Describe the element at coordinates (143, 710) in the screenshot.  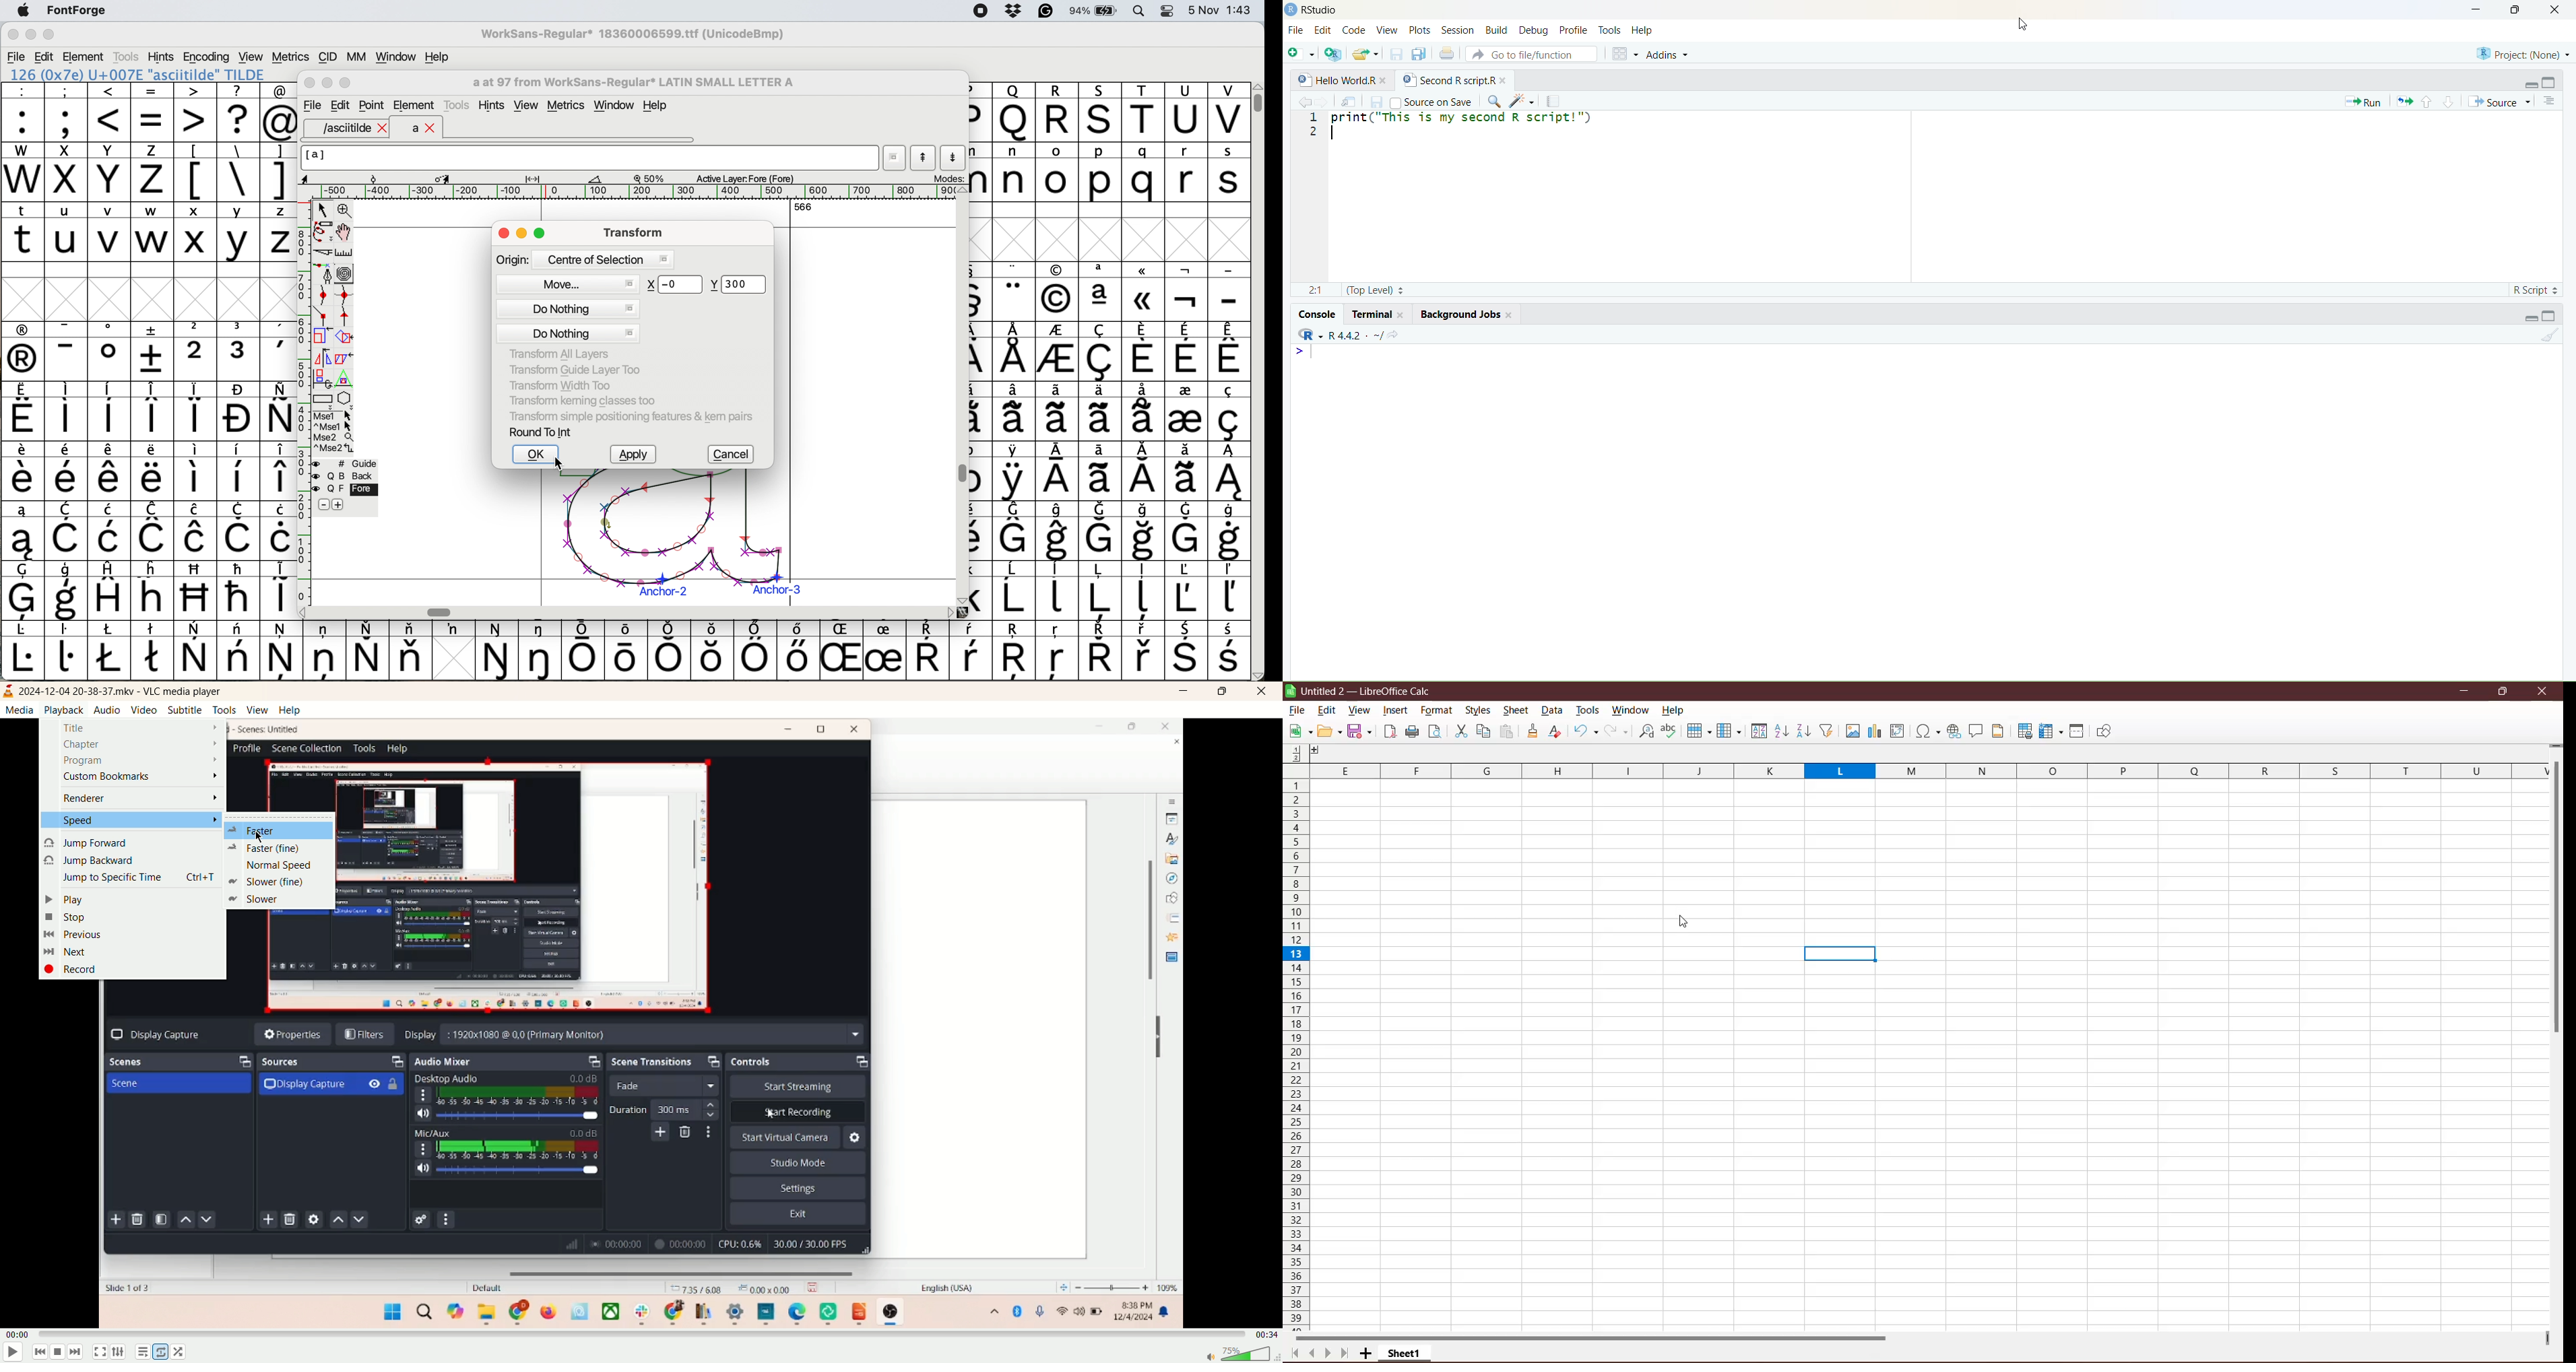
I see `video` at that location.